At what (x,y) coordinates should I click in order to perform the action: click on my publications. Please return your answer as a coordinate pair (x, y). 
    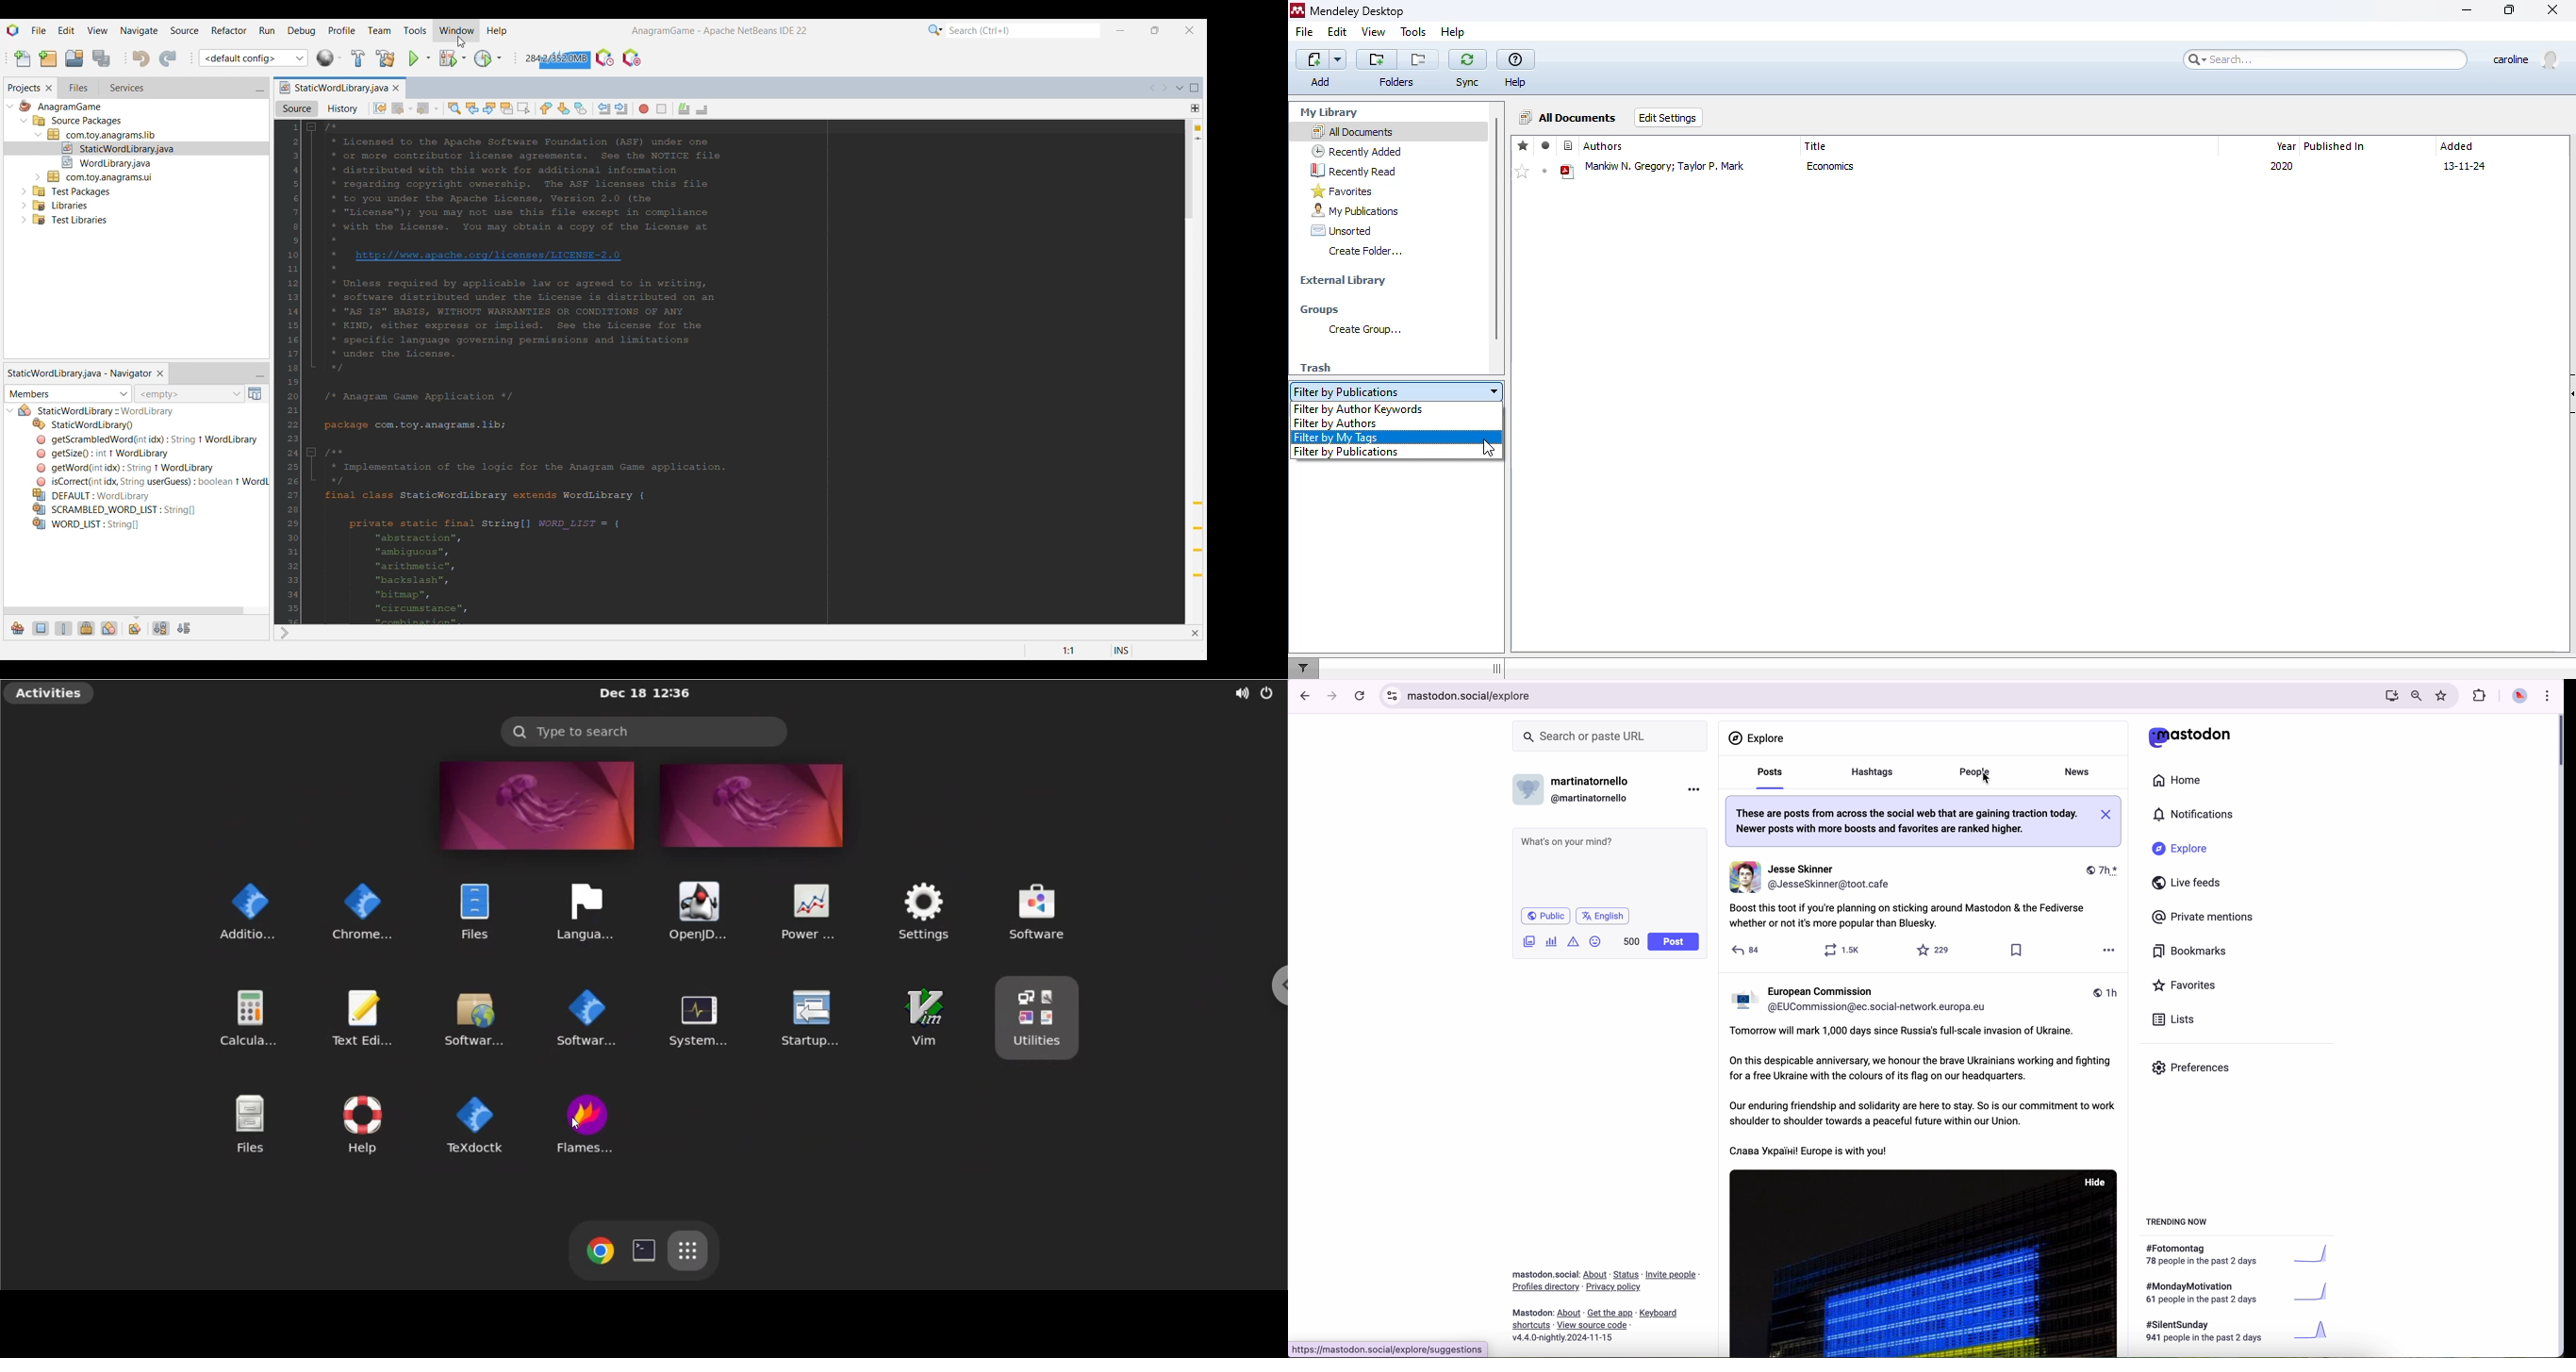
    Looking at the image, I should click on (1354, 210).